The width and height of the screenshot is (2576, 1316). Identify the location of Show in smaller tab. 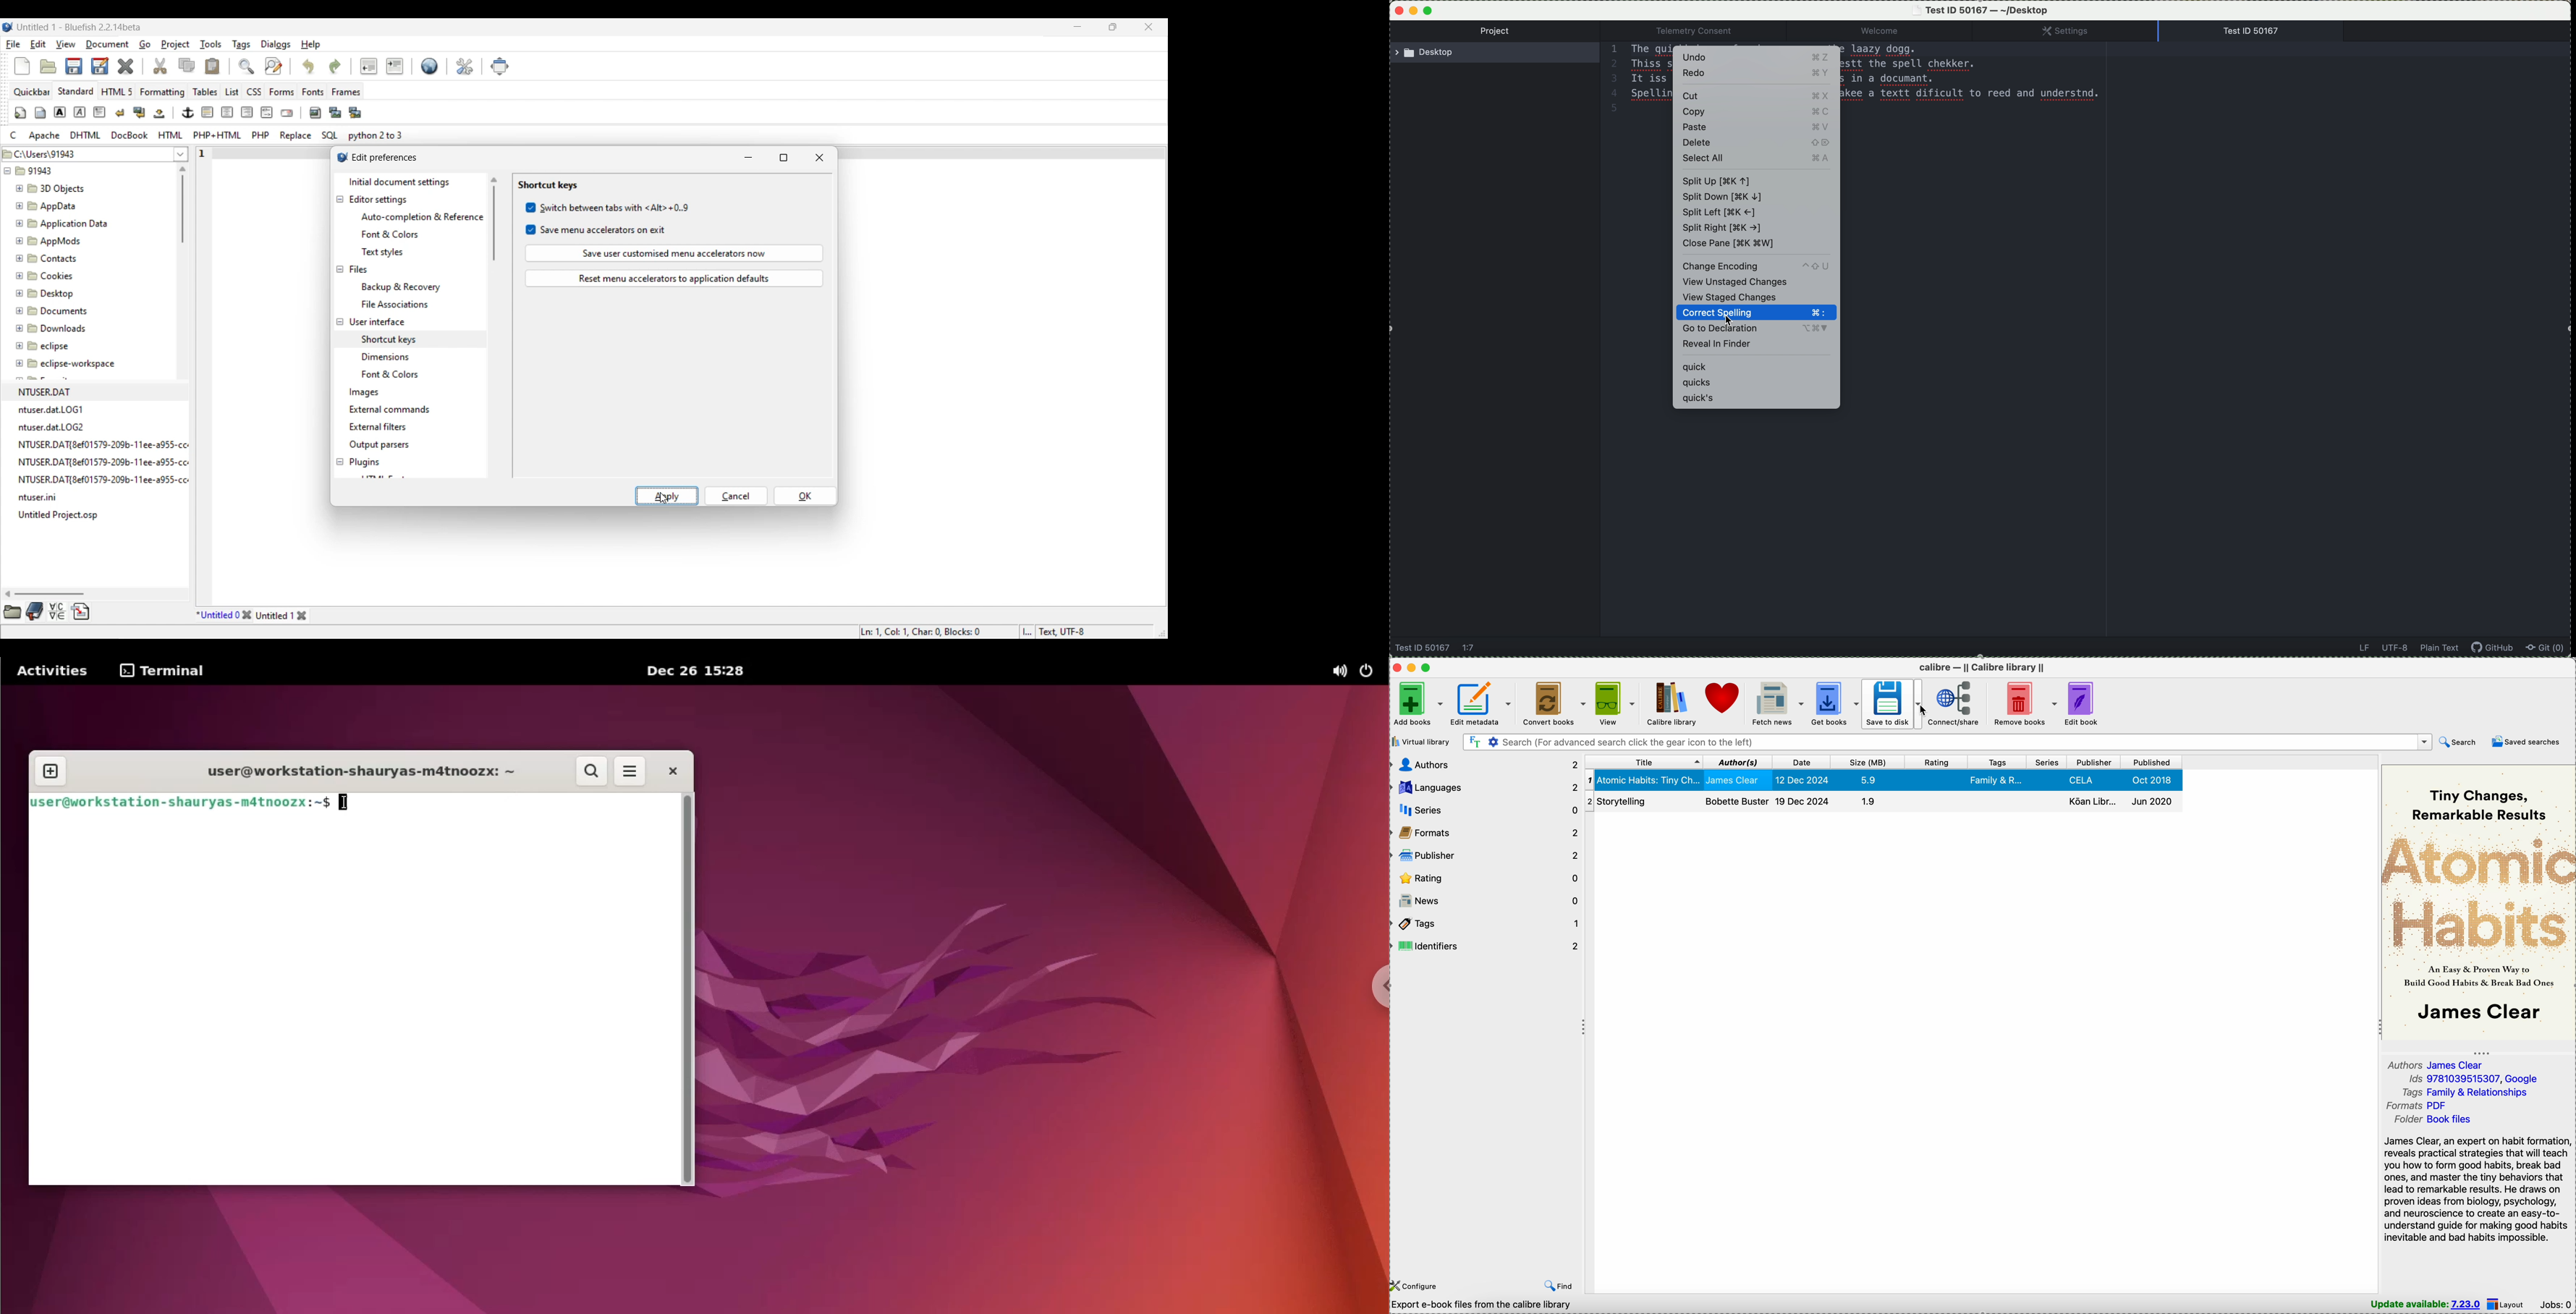
(1113, 27).